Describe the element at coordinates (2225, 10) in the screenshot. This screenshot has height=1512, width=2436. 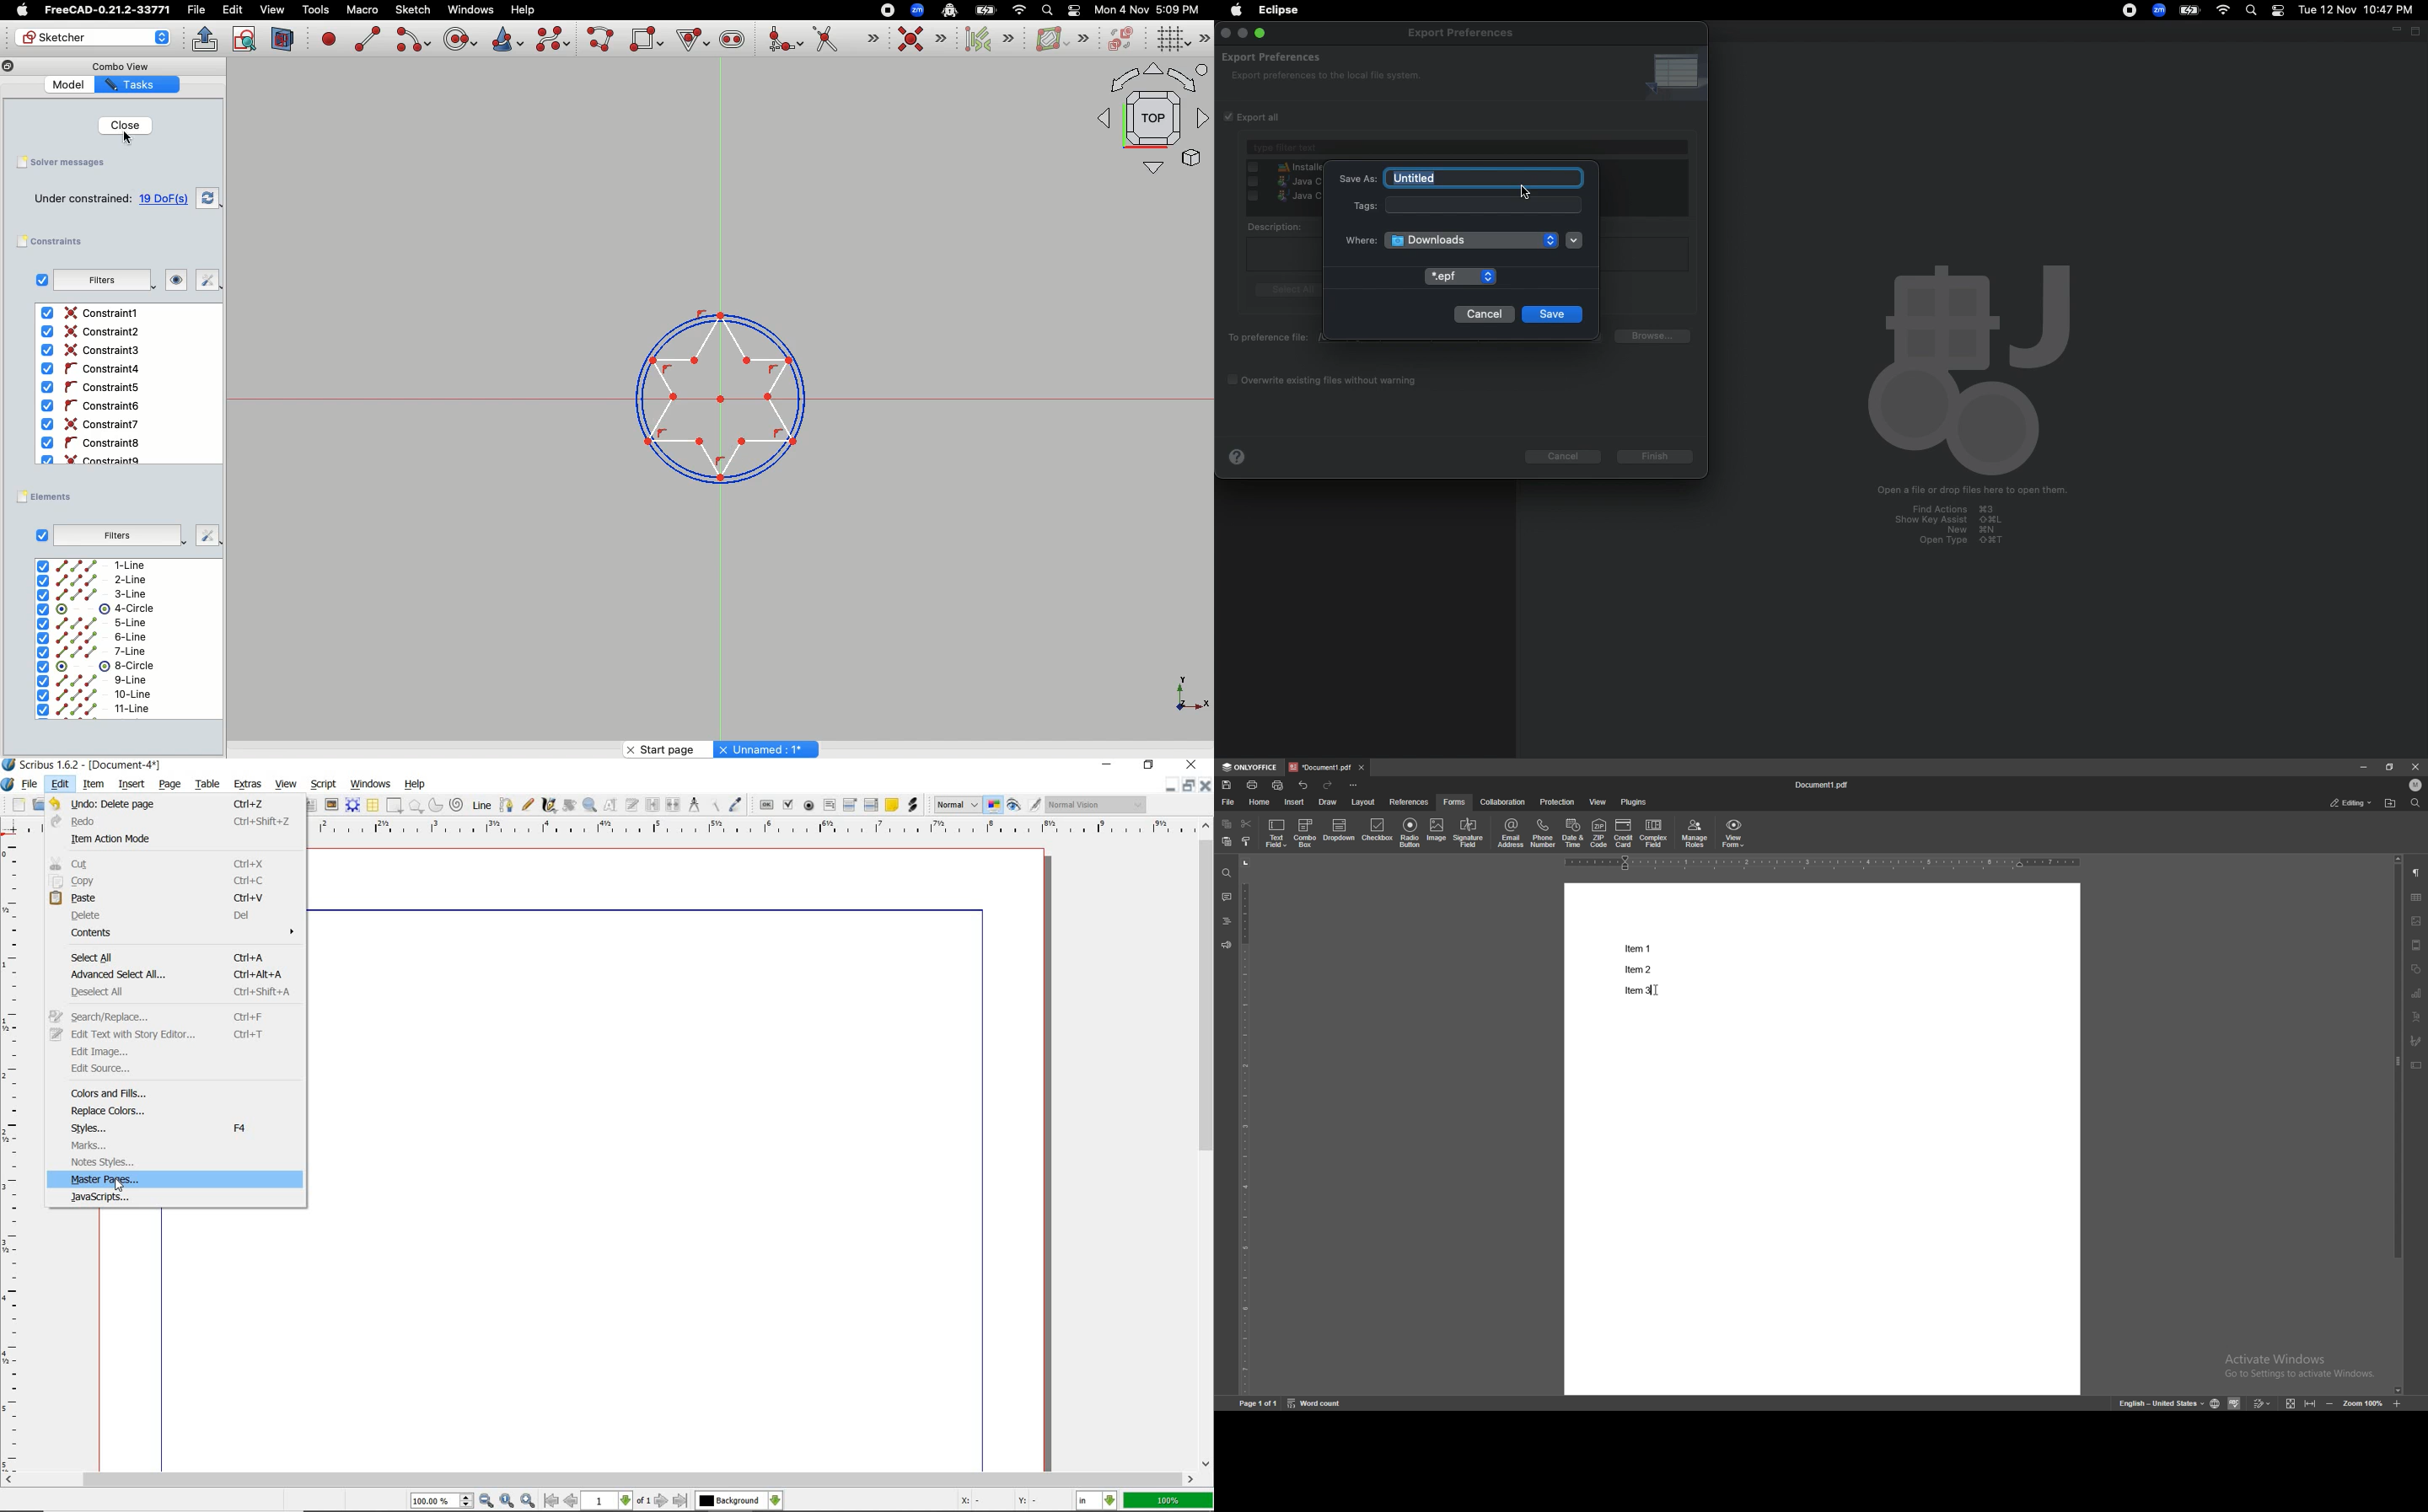
I see `Internet` at that location.